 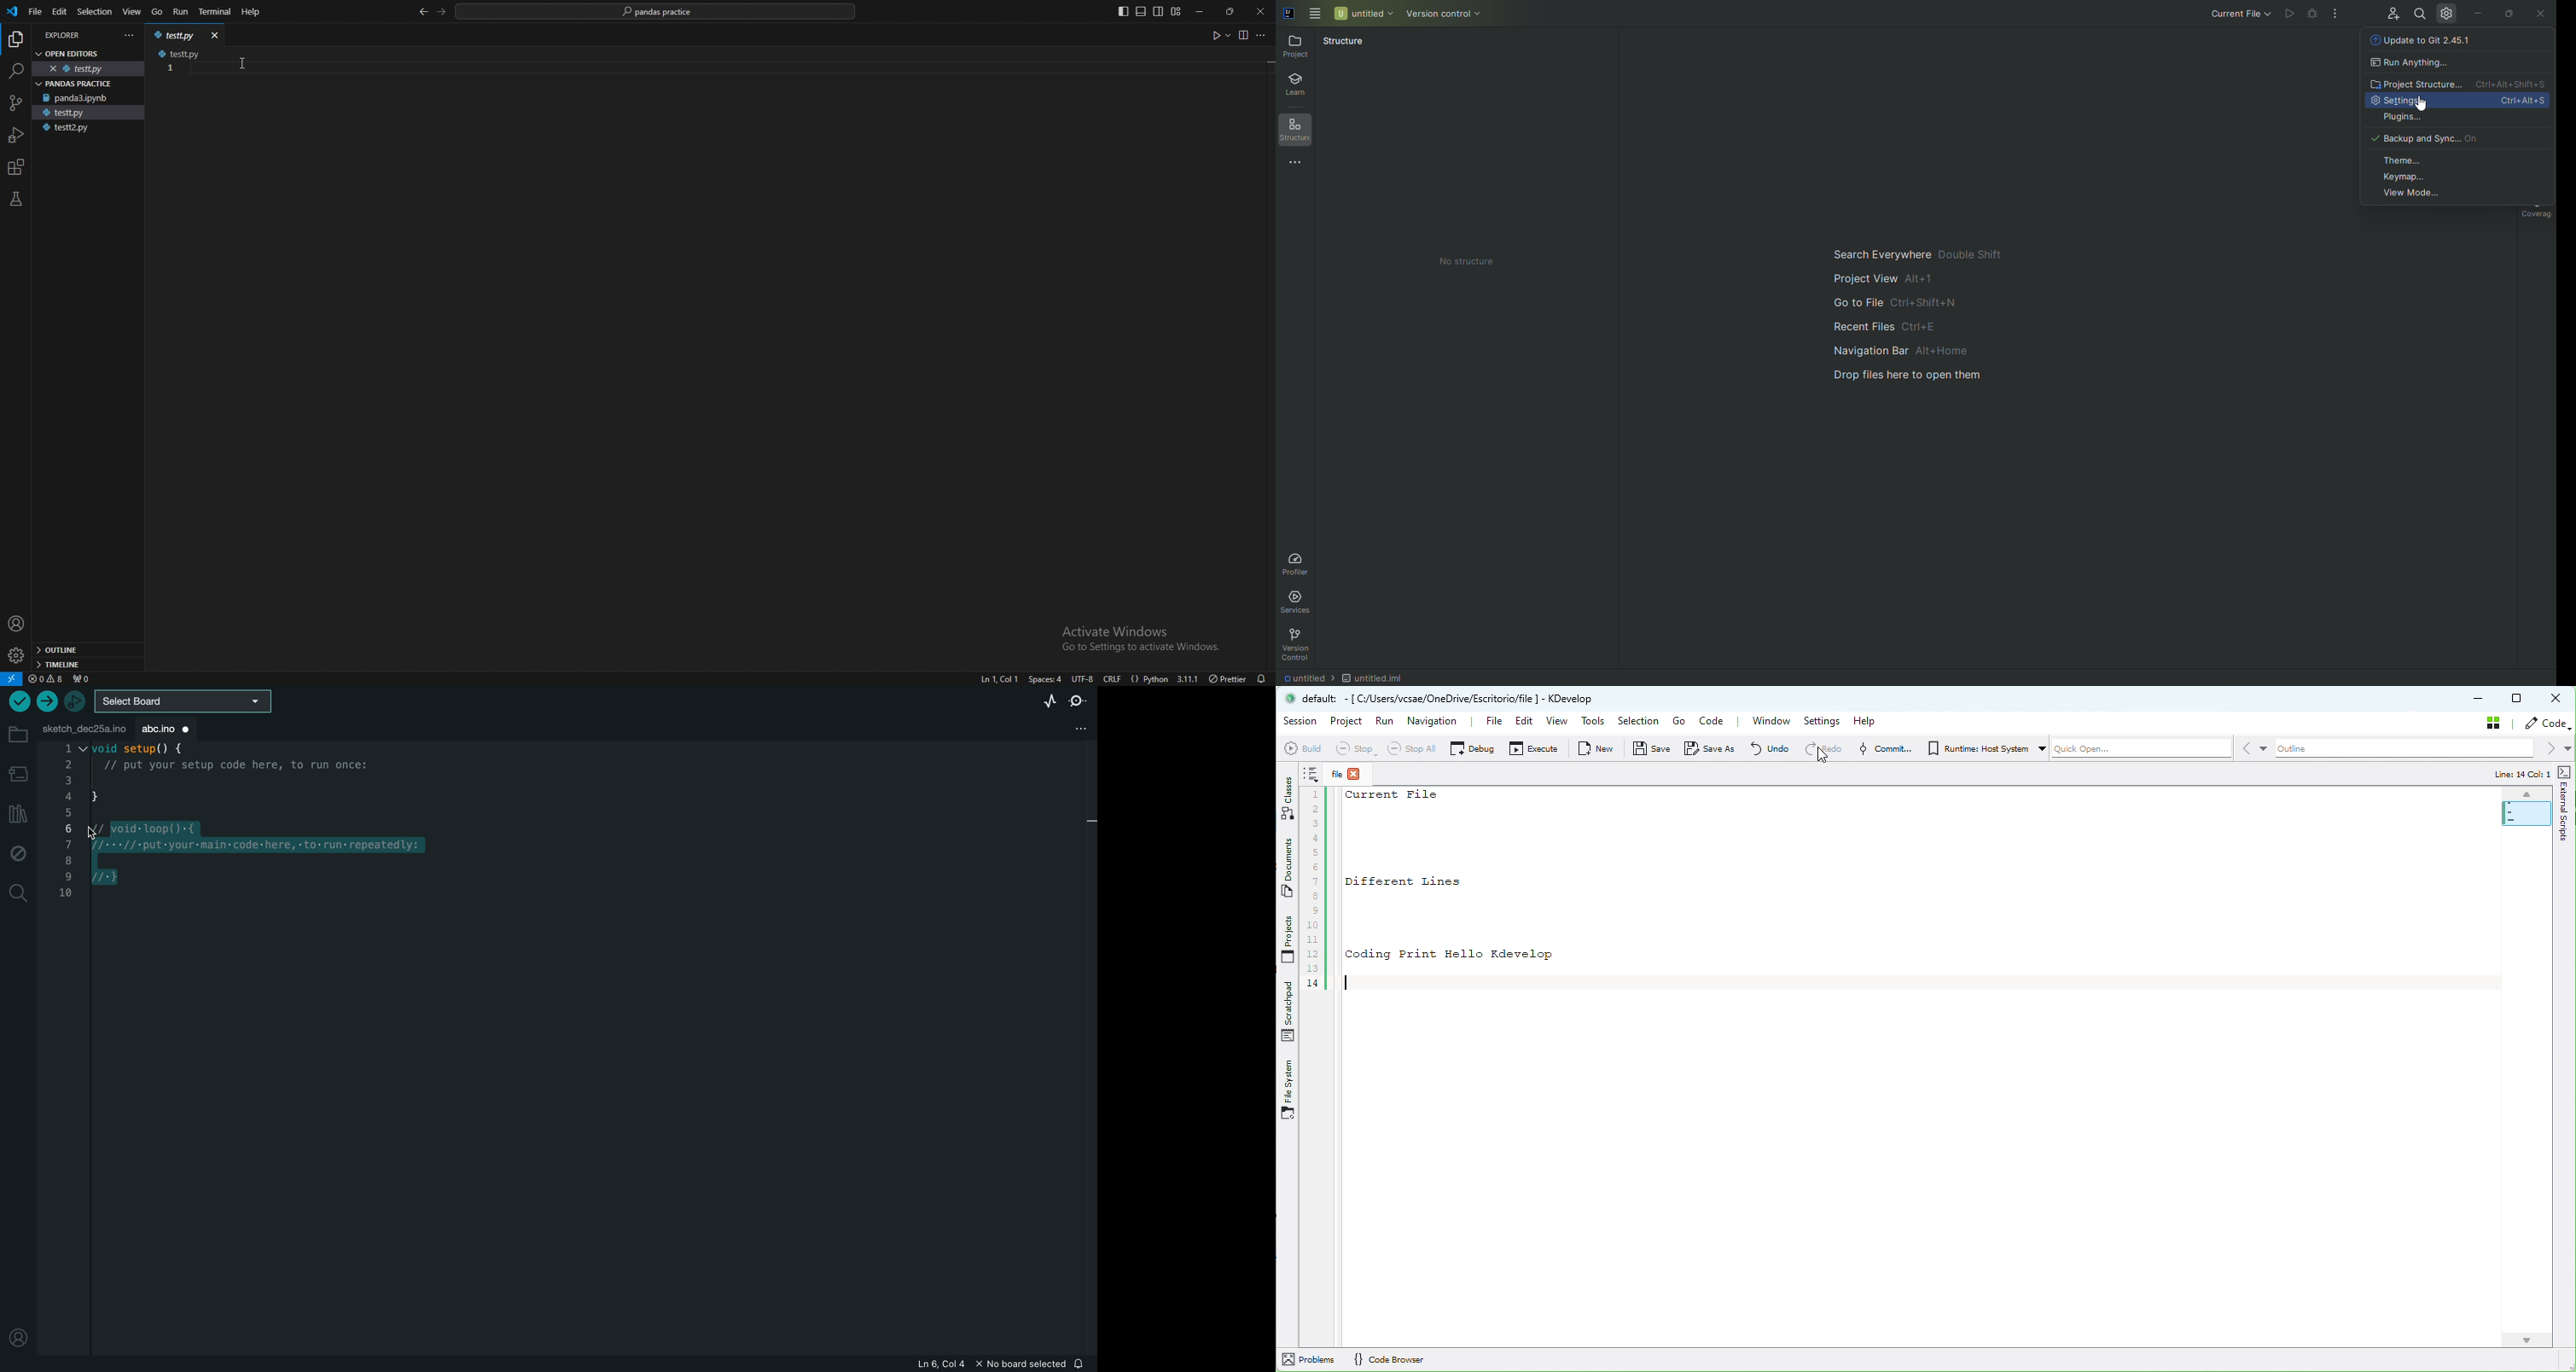 I want to click on testing, so click(x=16, y=199).